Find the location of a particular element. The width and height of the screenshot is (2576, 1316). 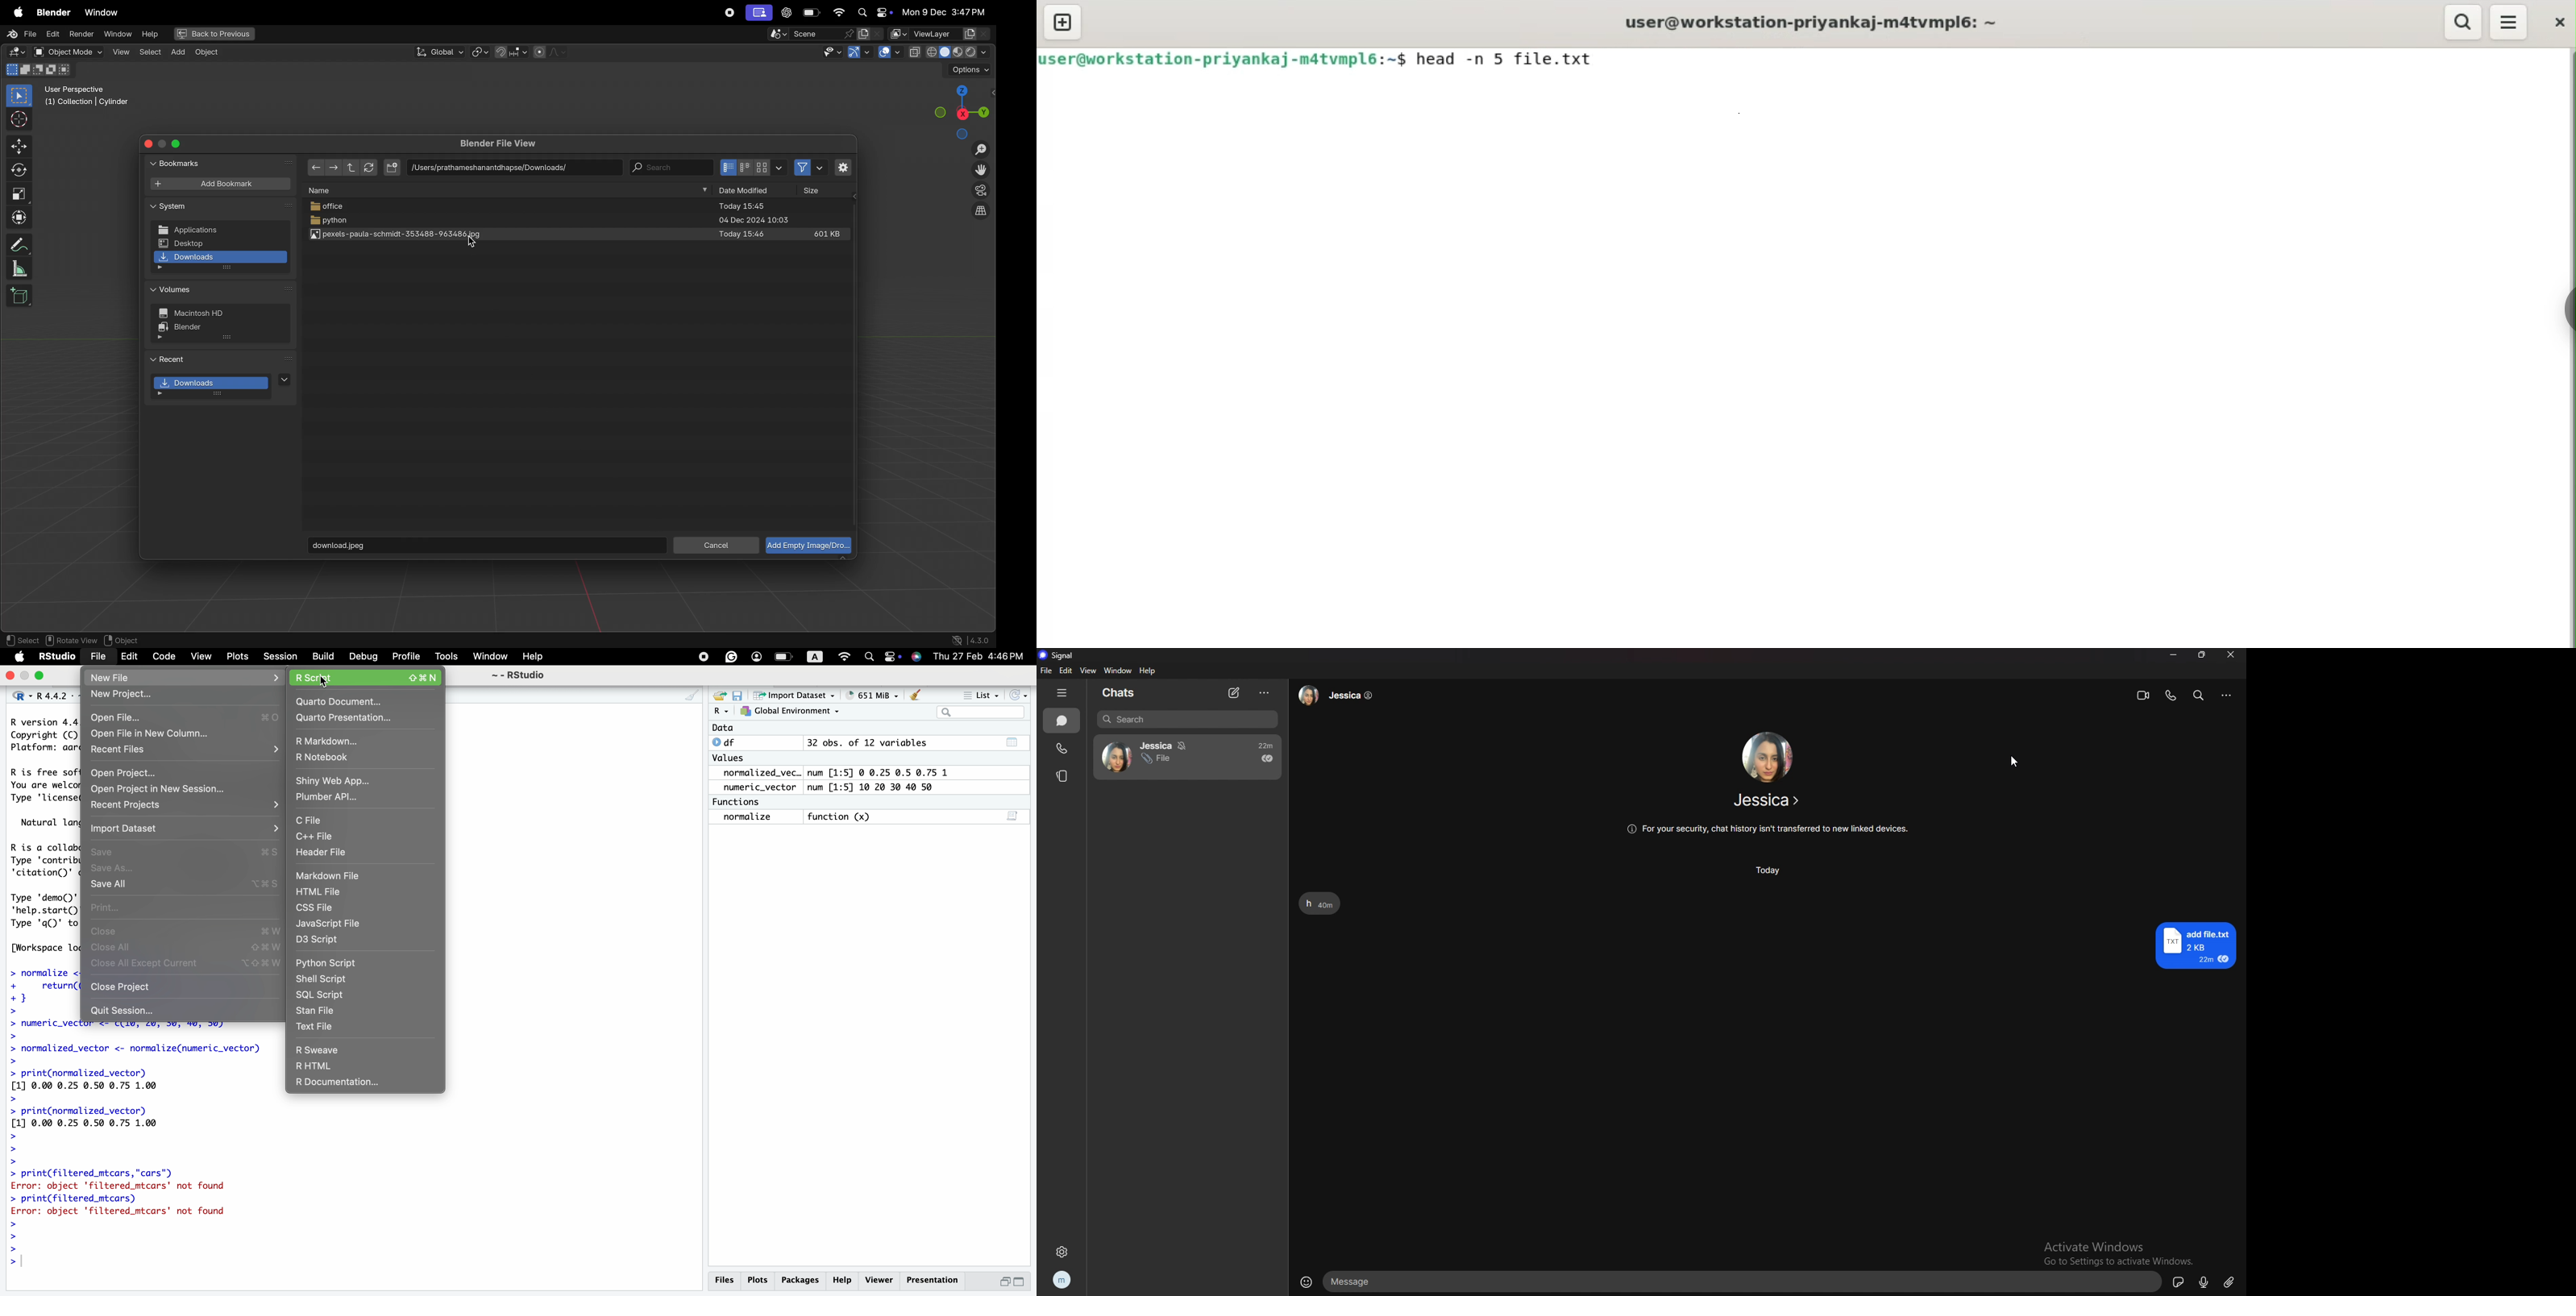

Print... is located at coordinates (111, 908).